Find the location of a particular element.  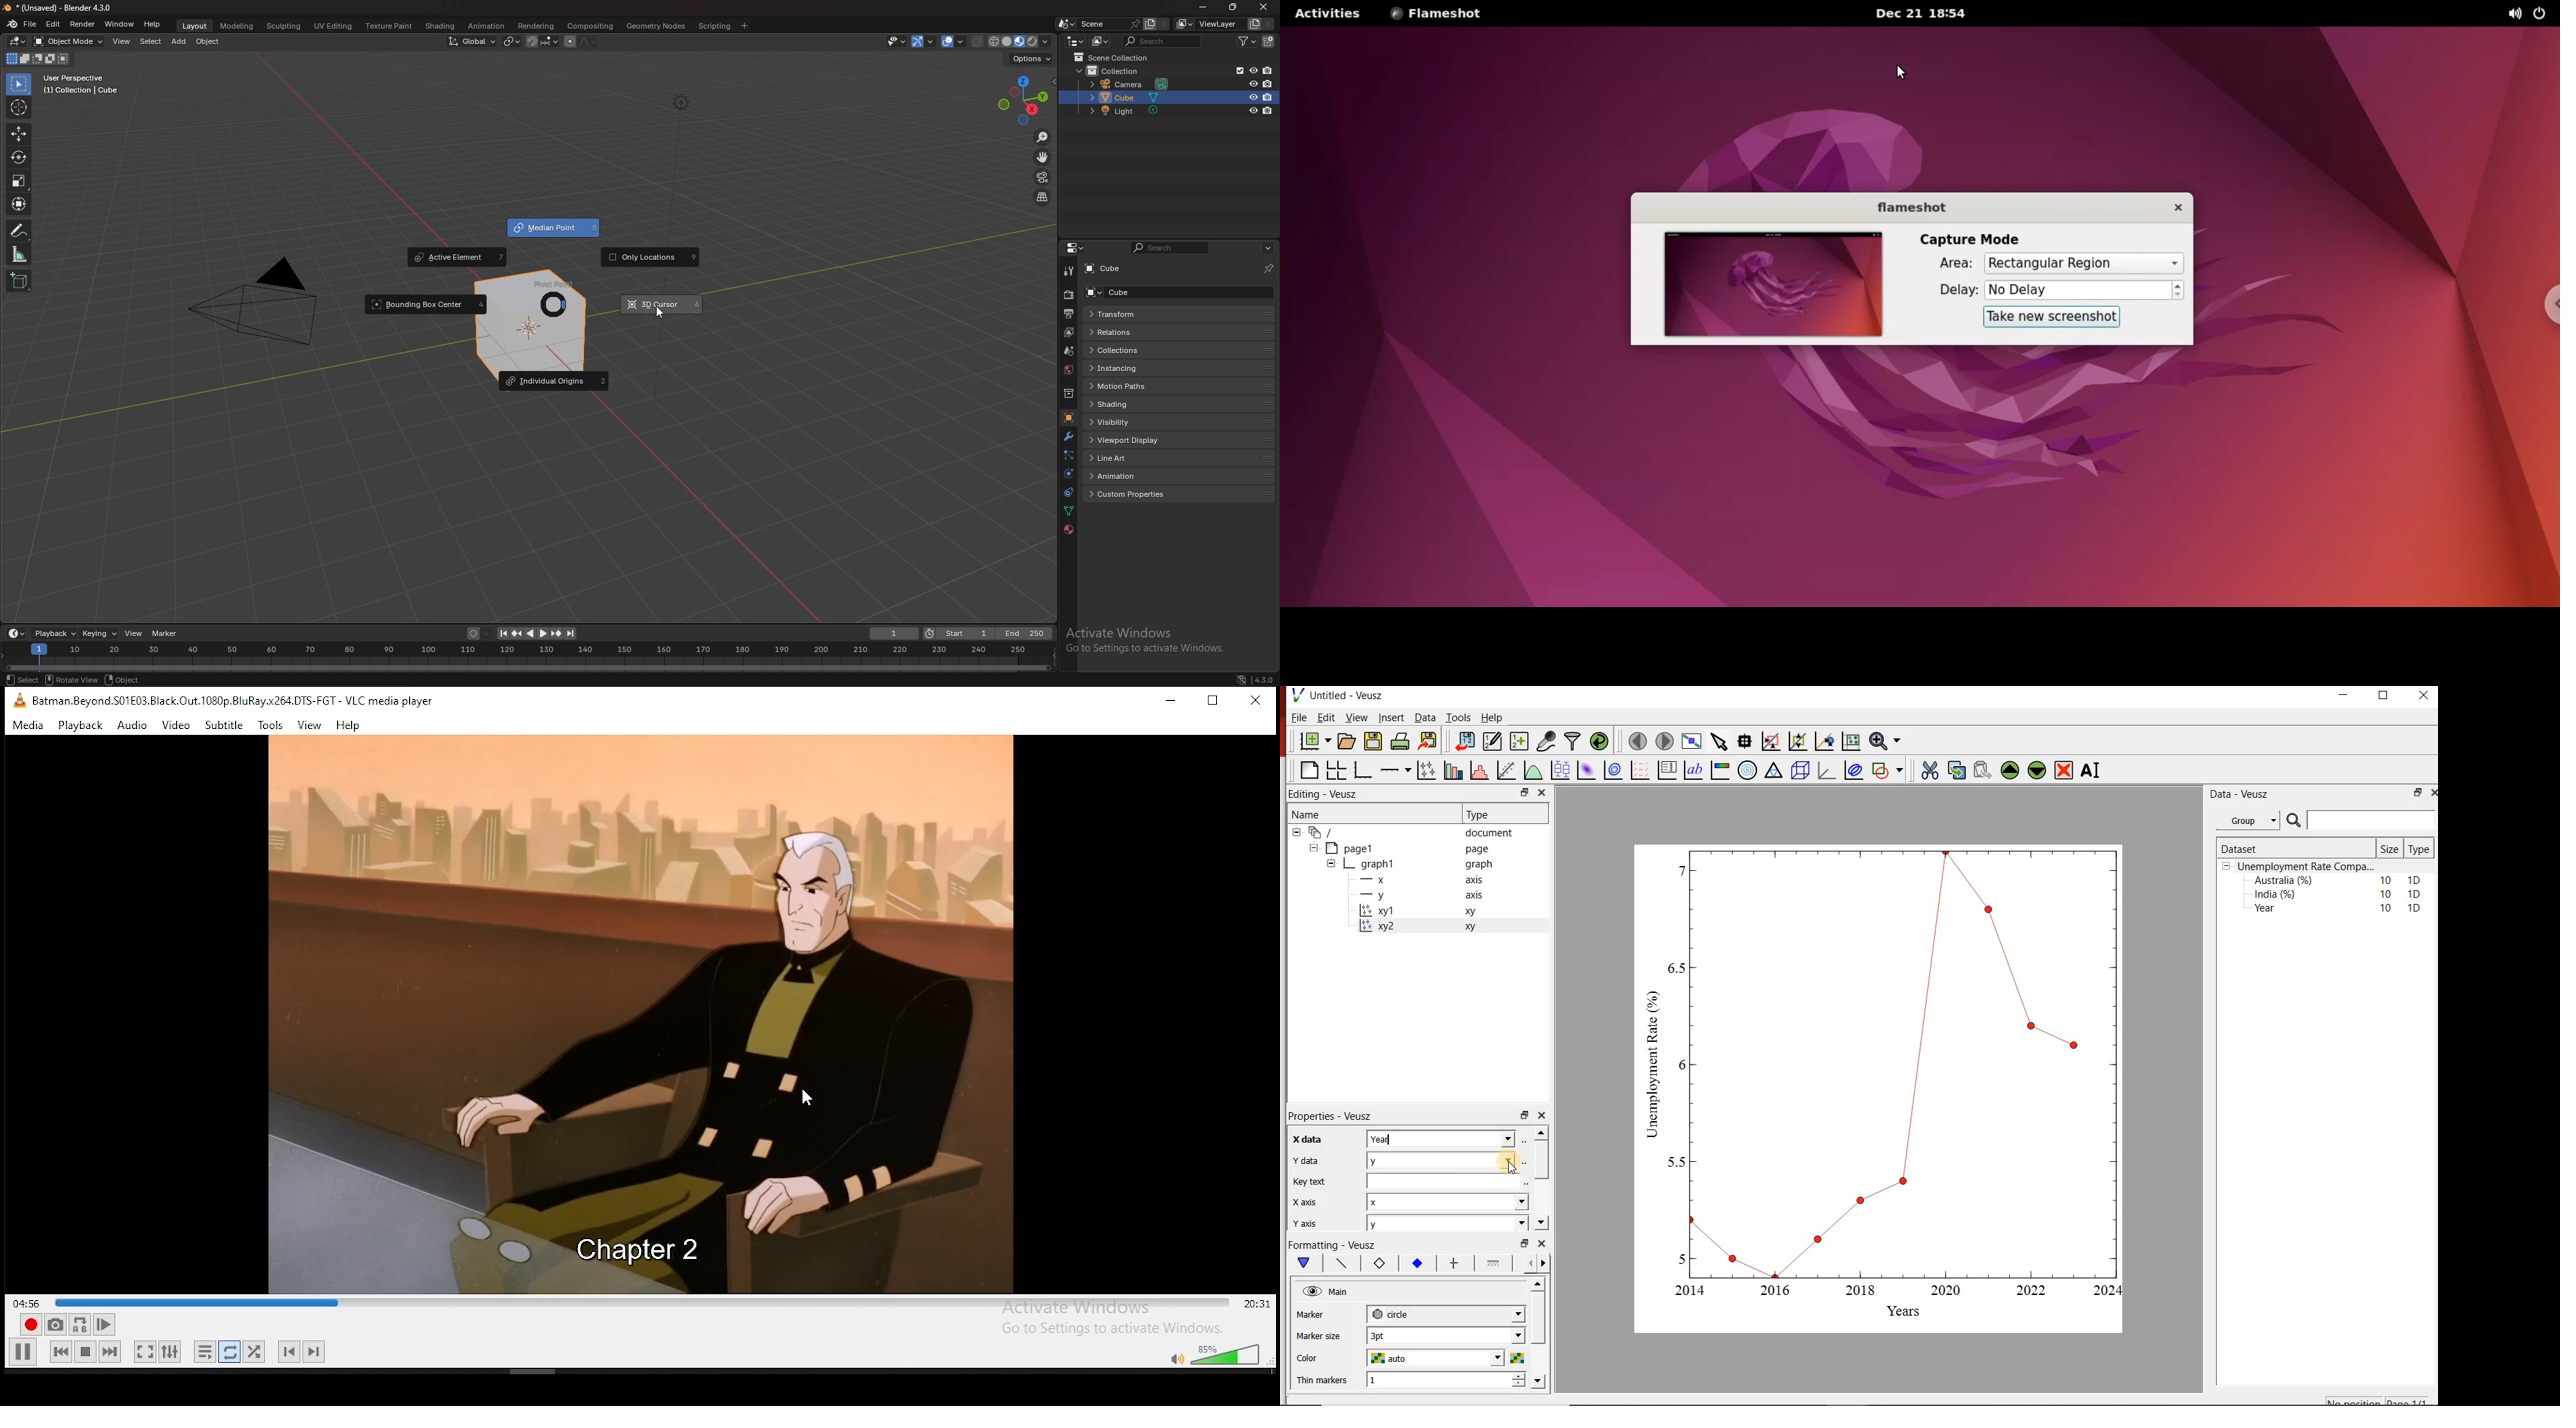

Play  is located at coordinates (107, 1325).